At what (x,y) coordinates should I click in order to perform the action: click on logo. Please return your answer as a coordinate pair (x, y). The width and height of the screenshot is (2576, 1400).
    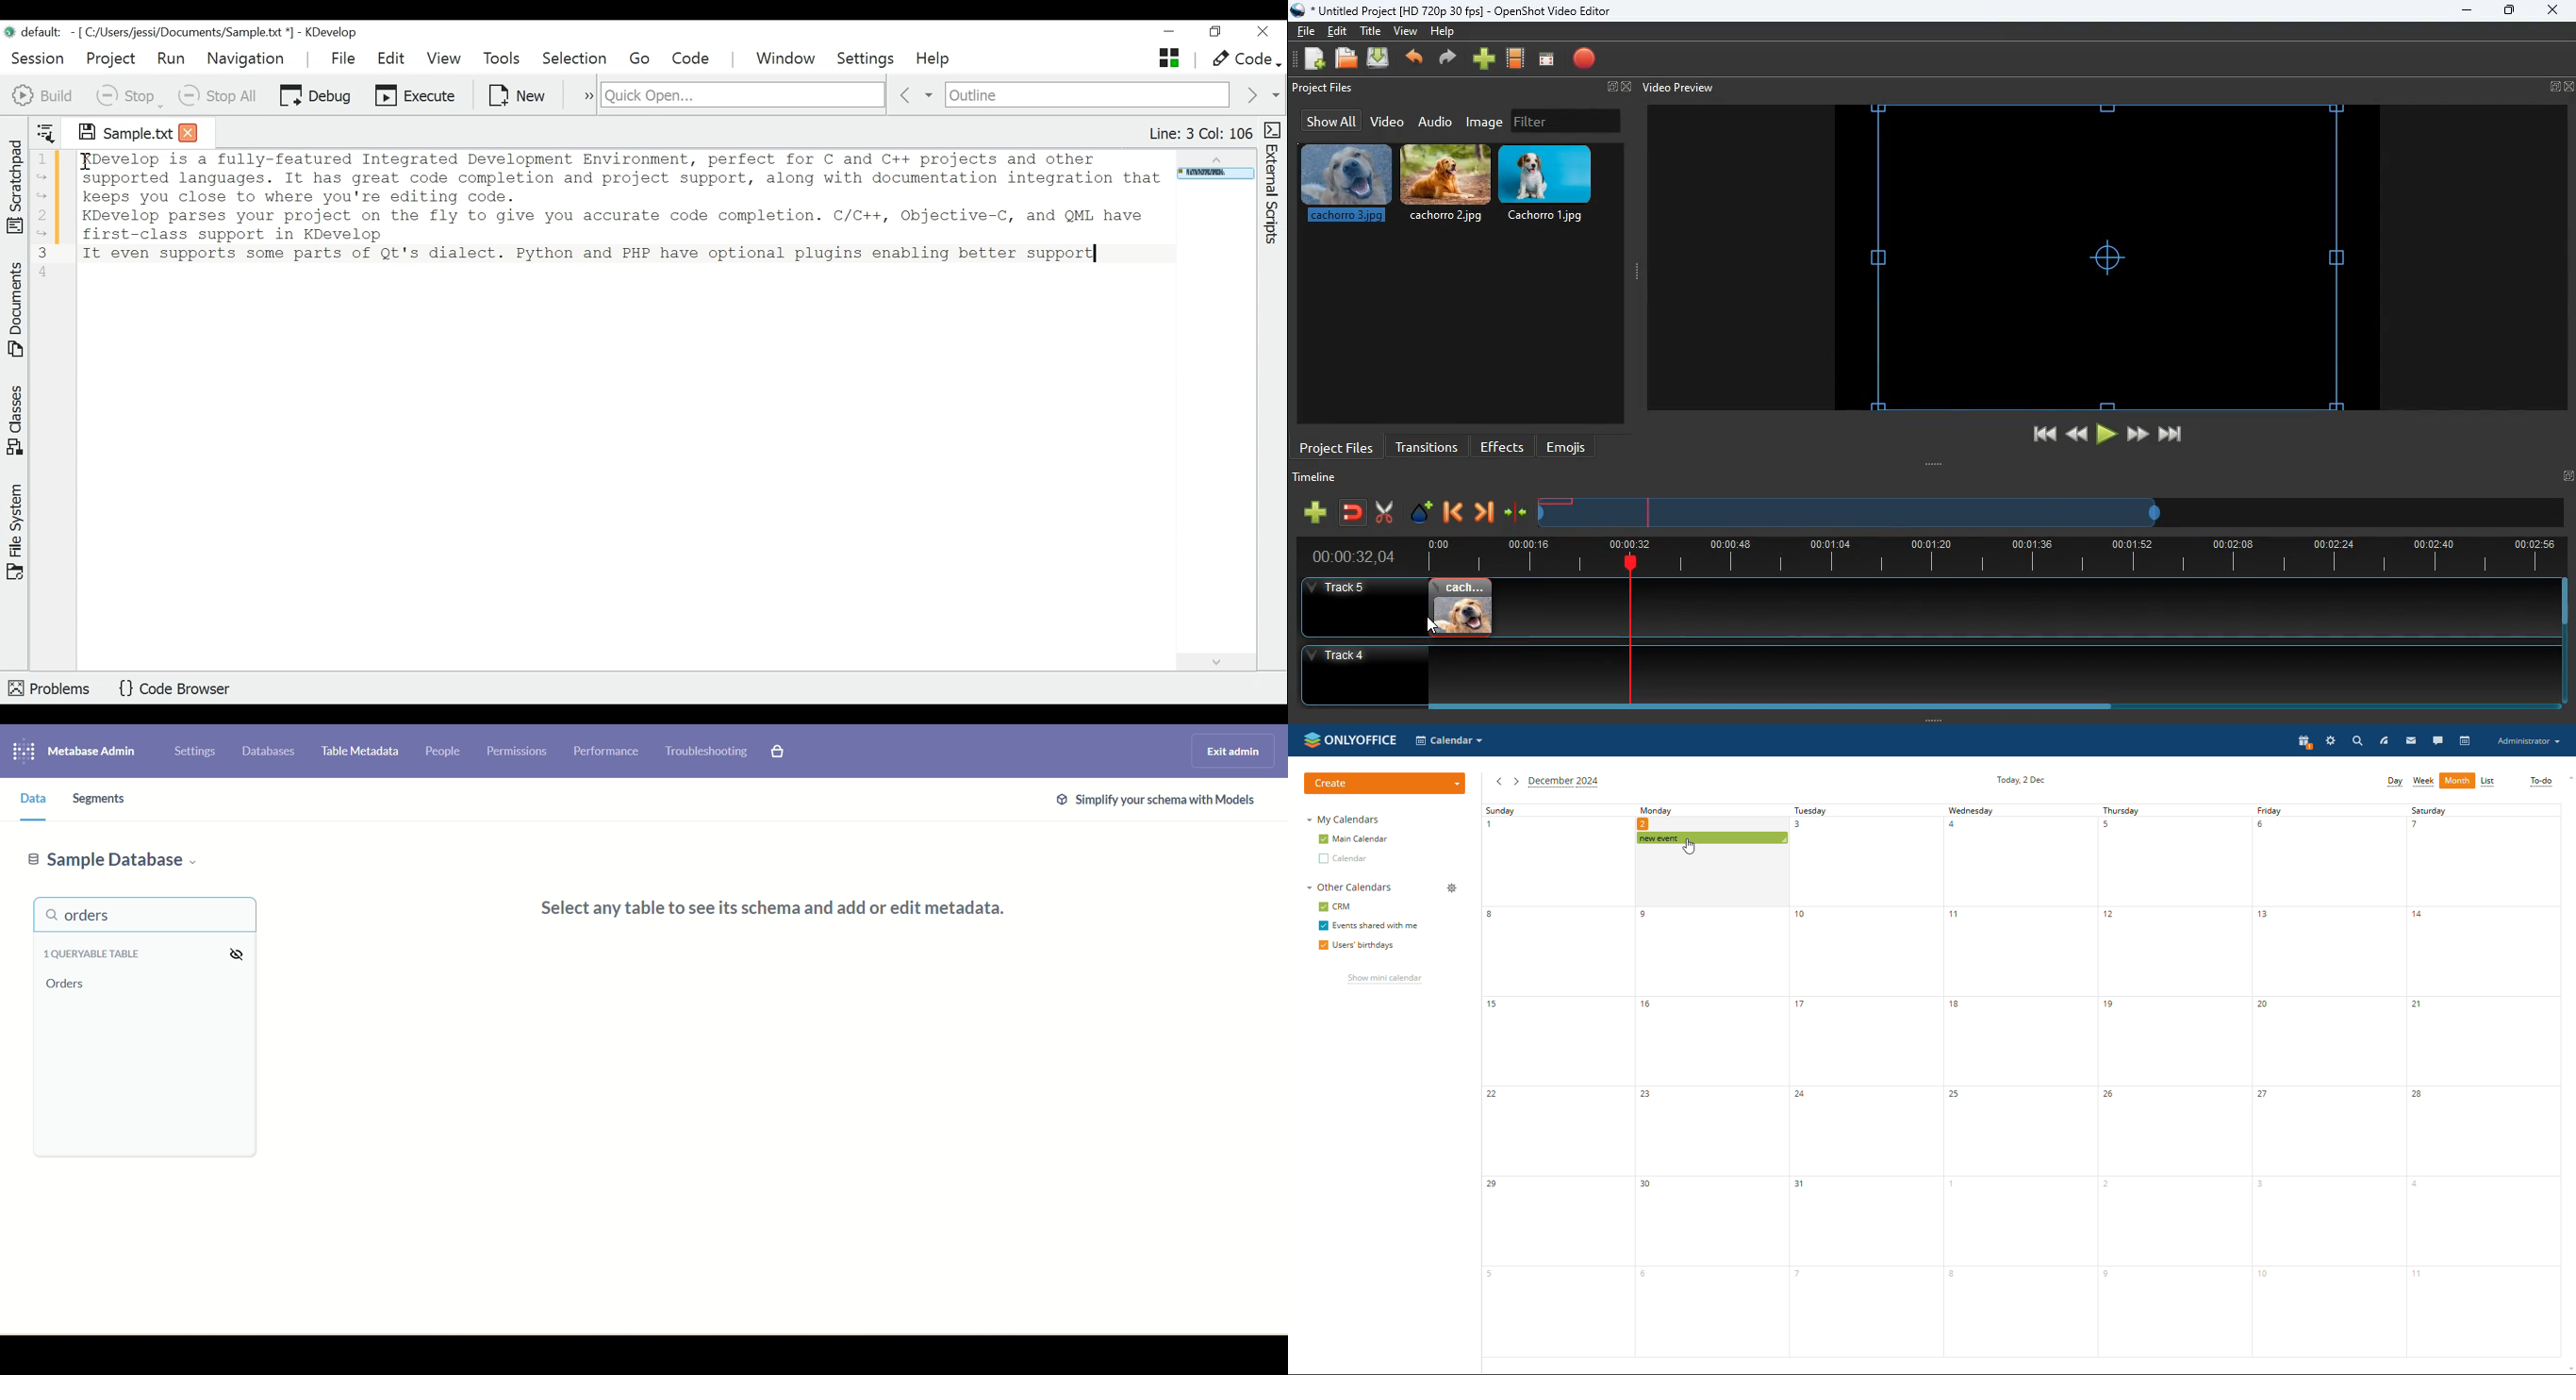
    Looking at the image, I should click on (1350, 740).